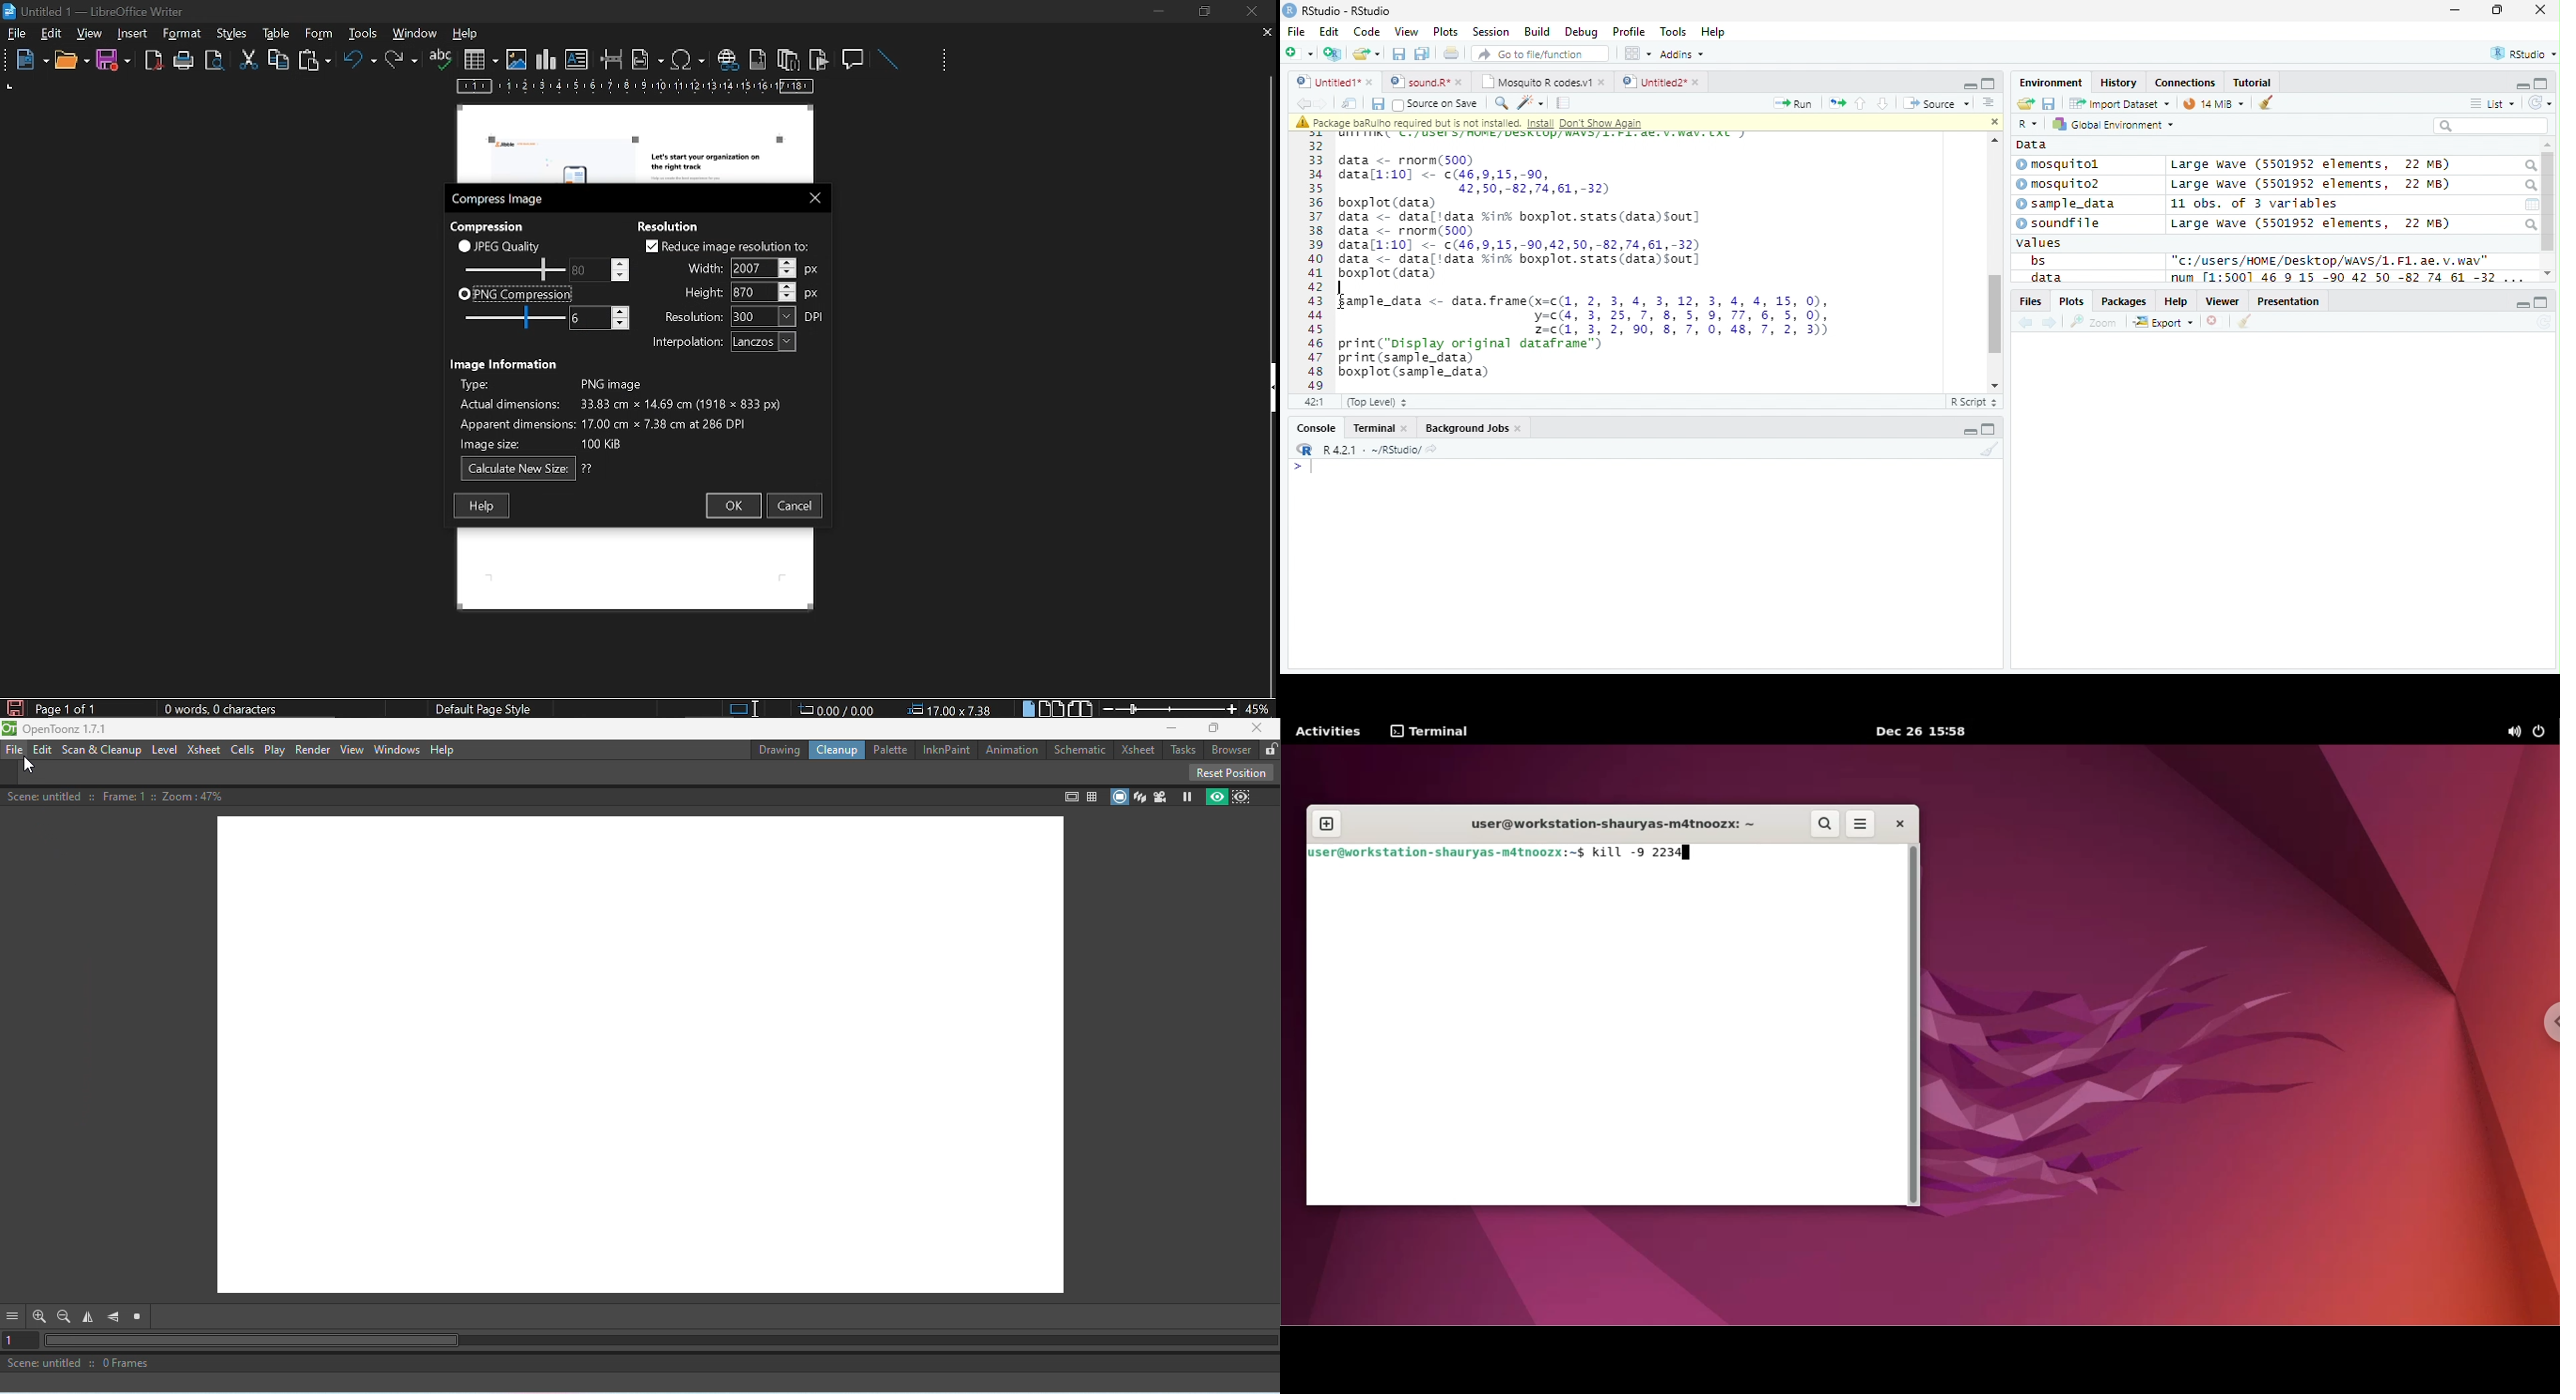  I want to click on scroll bar, so click(2549, 202).